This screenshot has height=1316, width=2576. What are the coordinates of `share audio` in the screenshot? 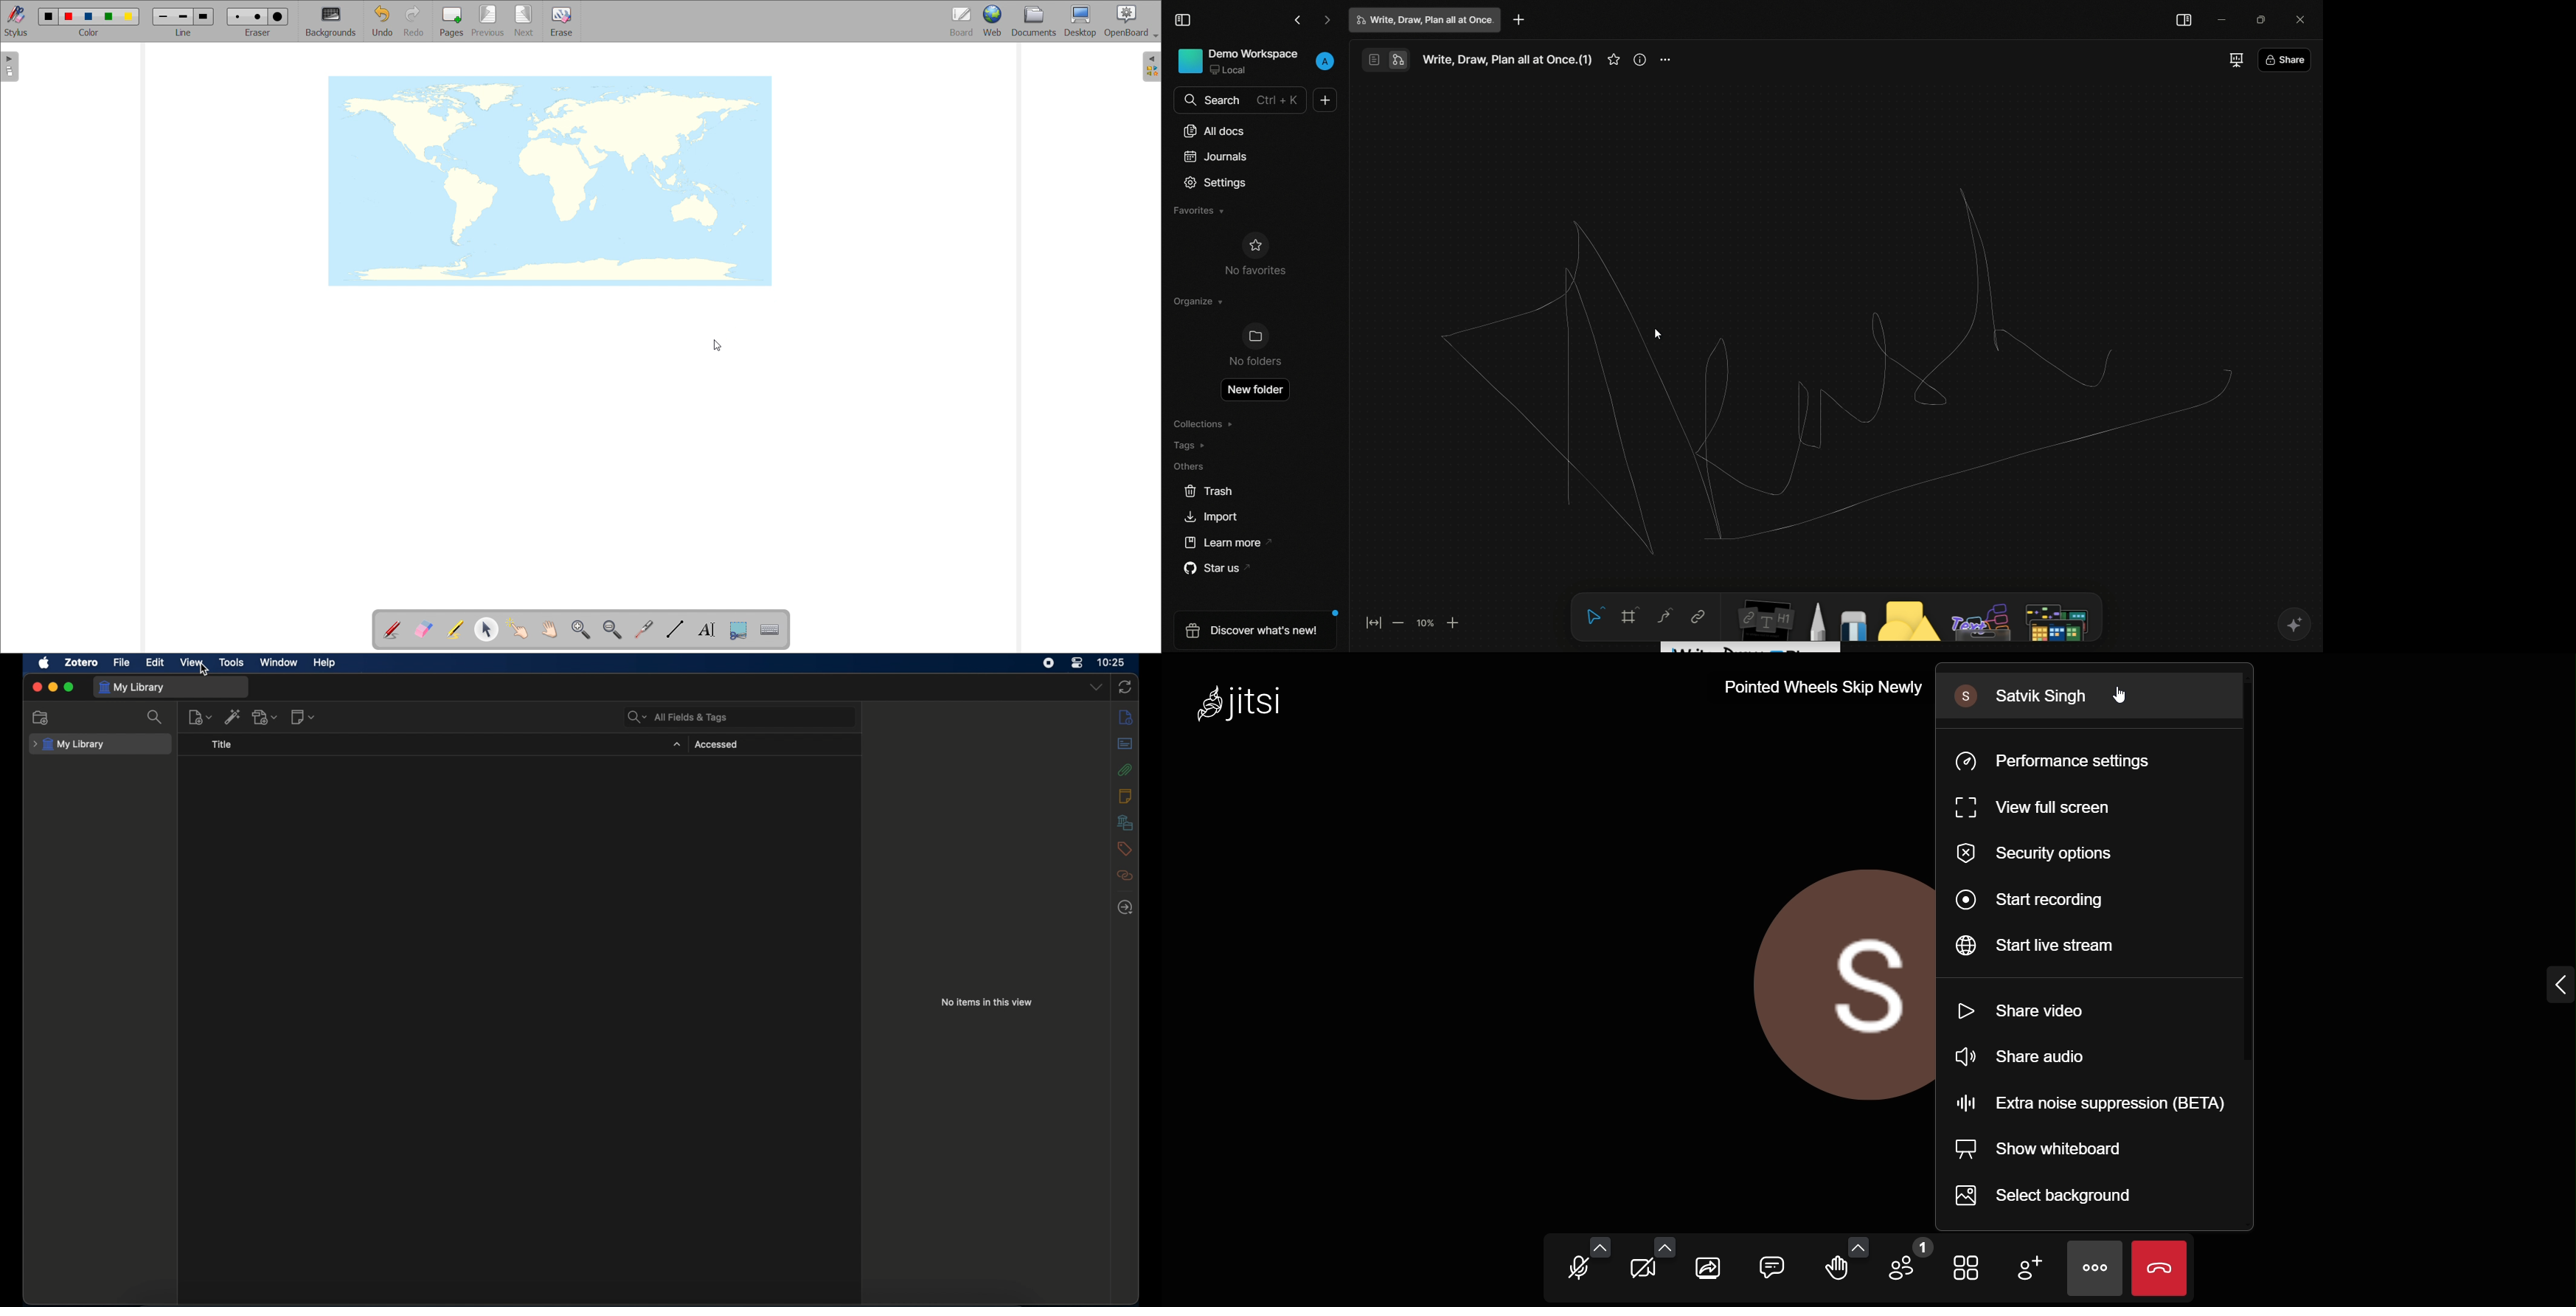 It's located at (2032, 1062).